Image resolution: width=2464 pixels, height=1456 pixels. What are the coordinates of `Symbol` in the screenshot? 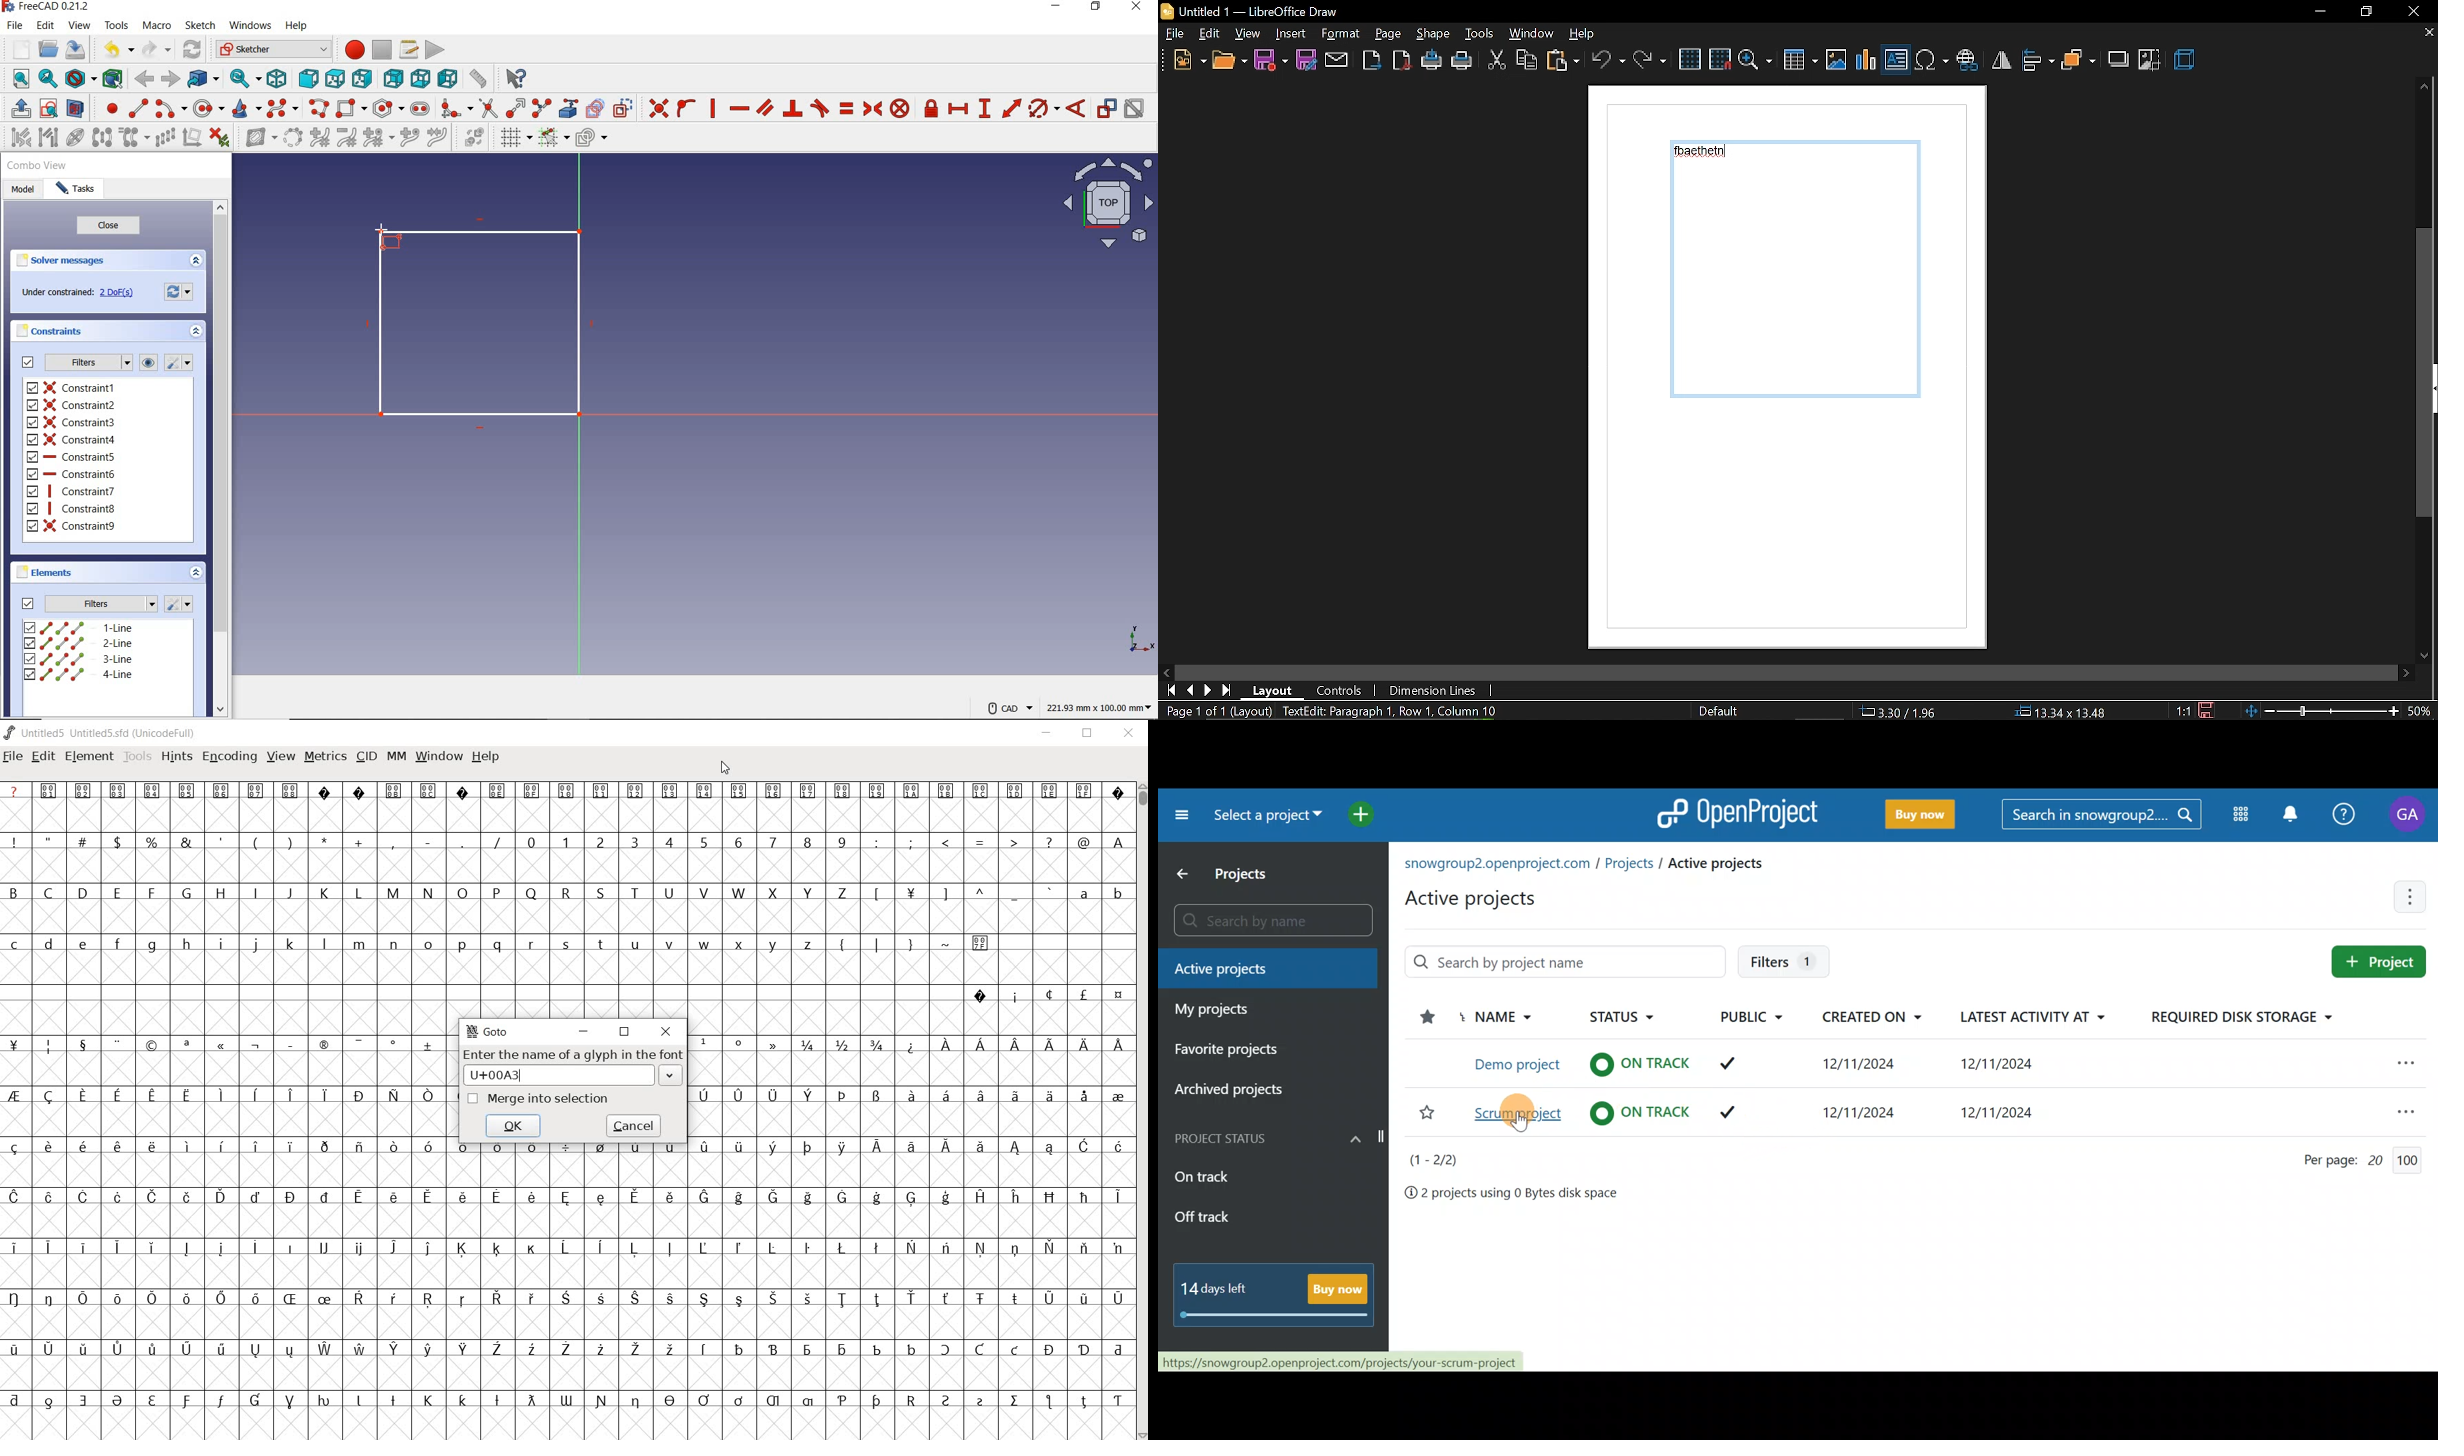 It's located at (359, 1348).